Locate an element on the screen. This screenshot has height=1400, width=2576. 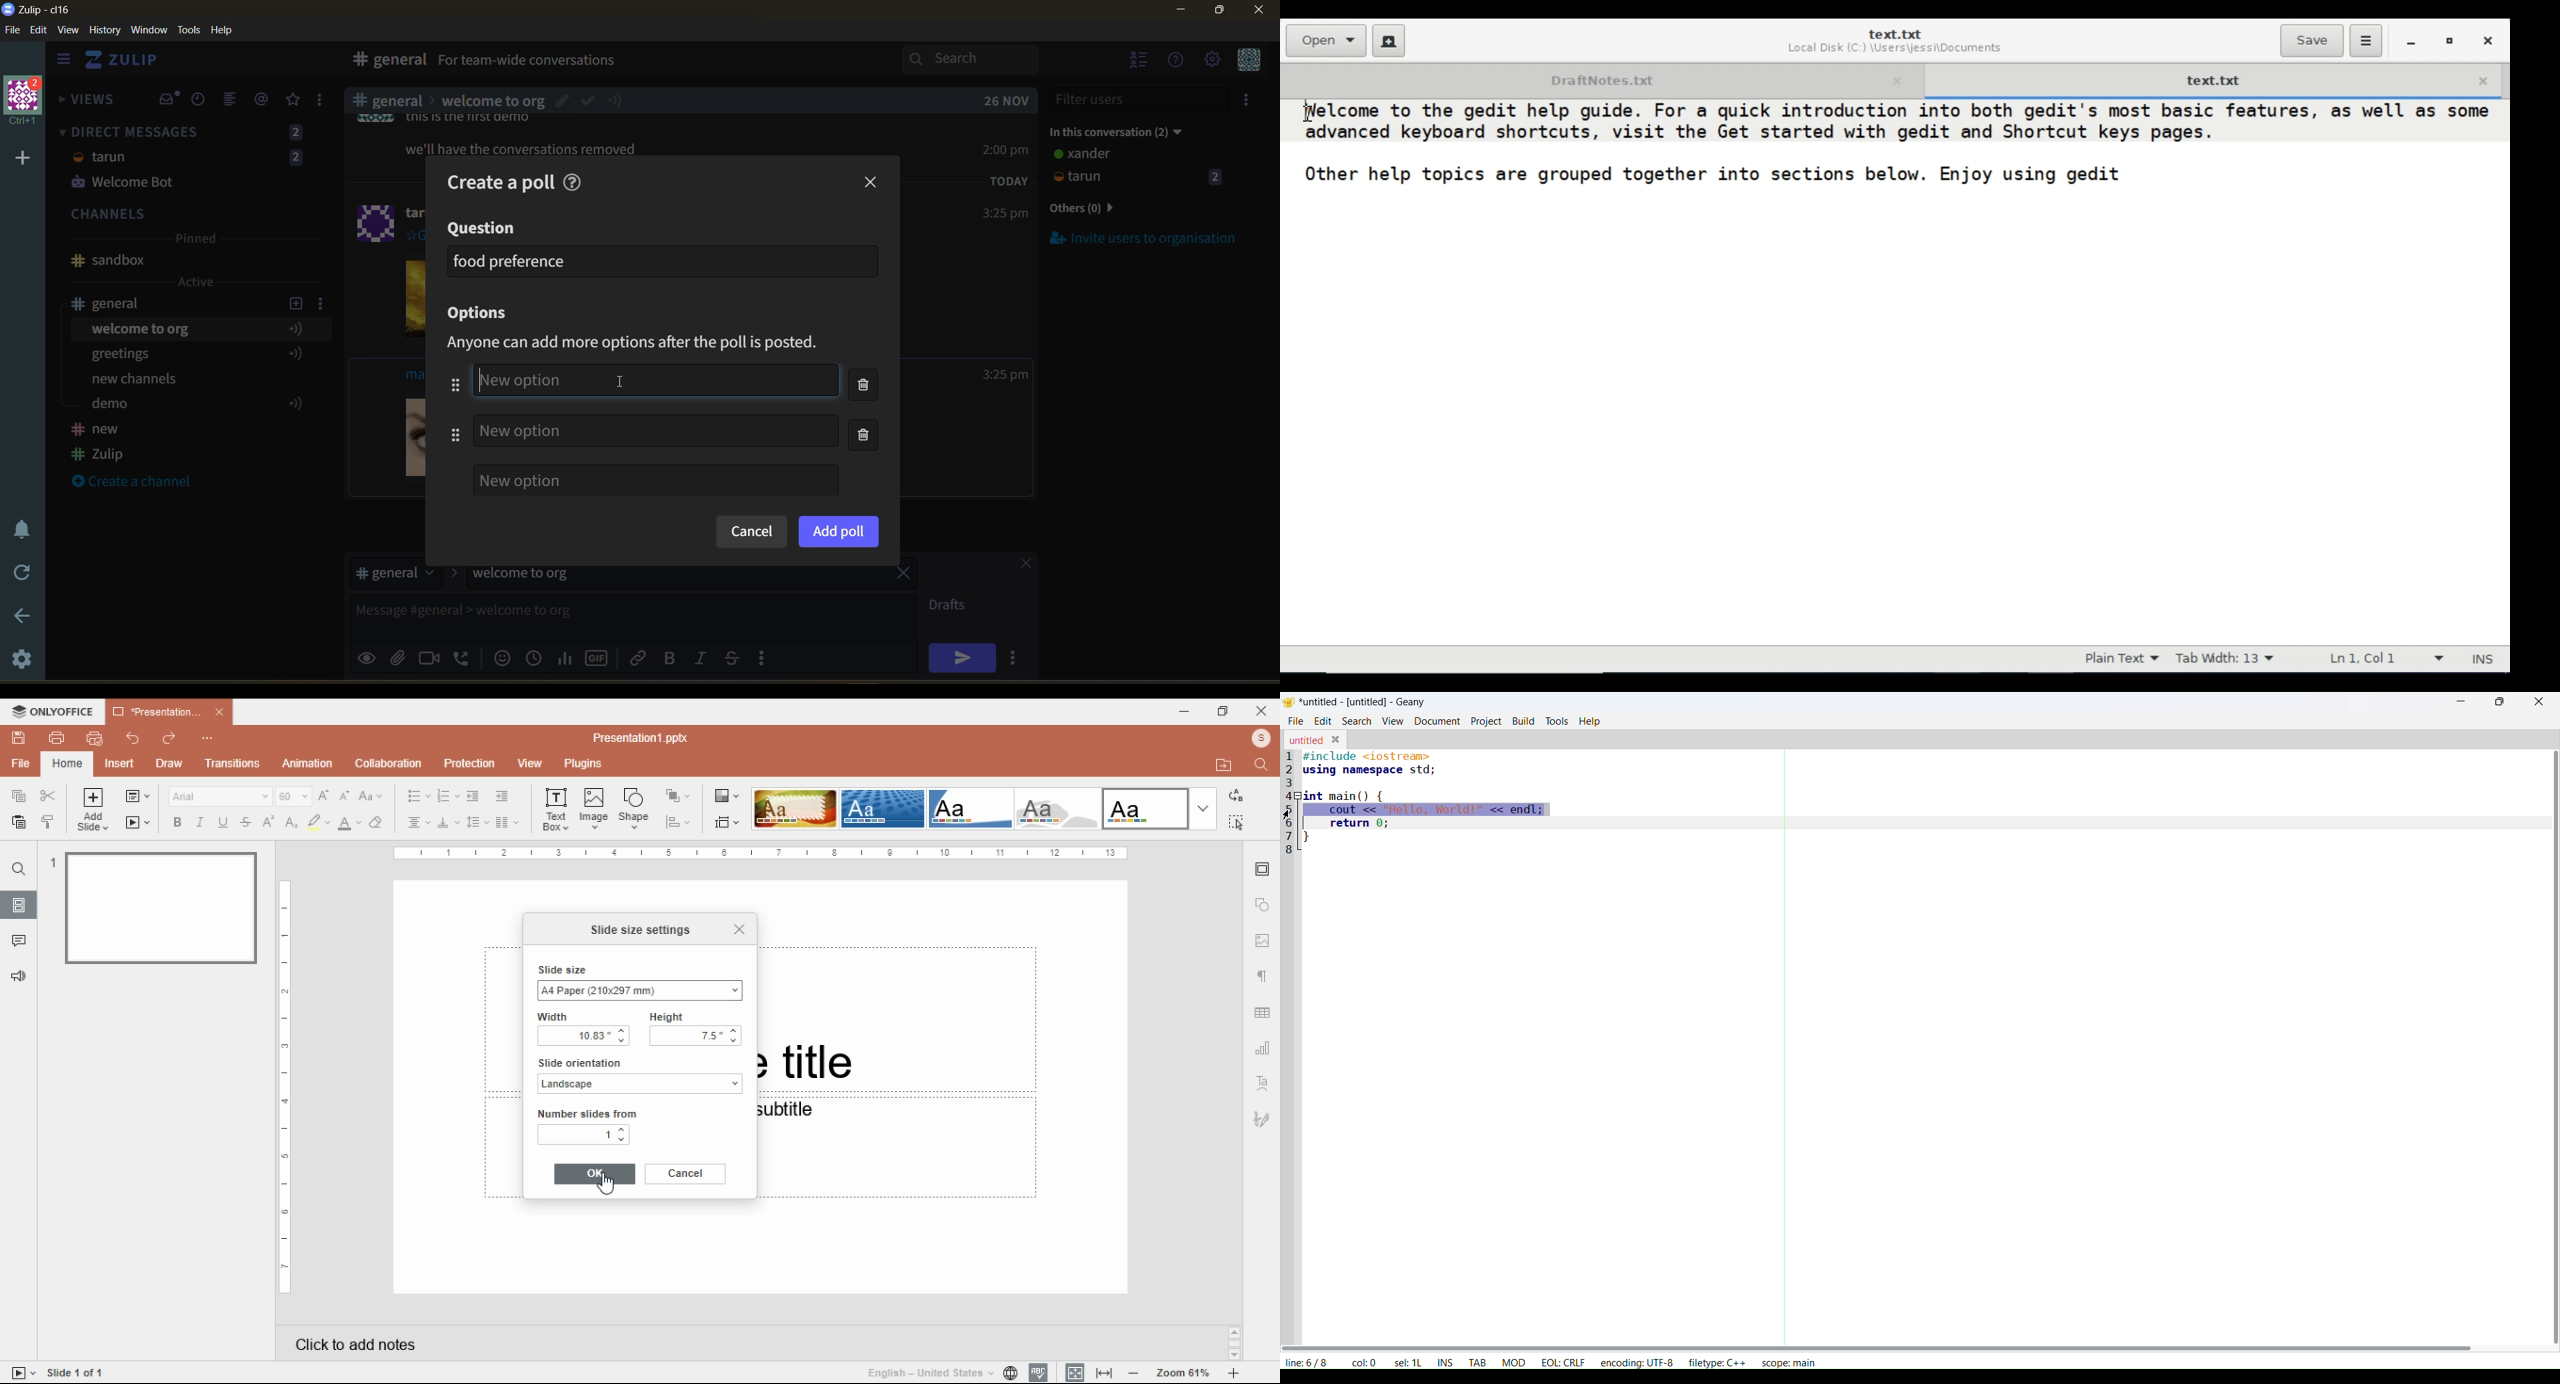
insert is located at coordinates (120, 764).